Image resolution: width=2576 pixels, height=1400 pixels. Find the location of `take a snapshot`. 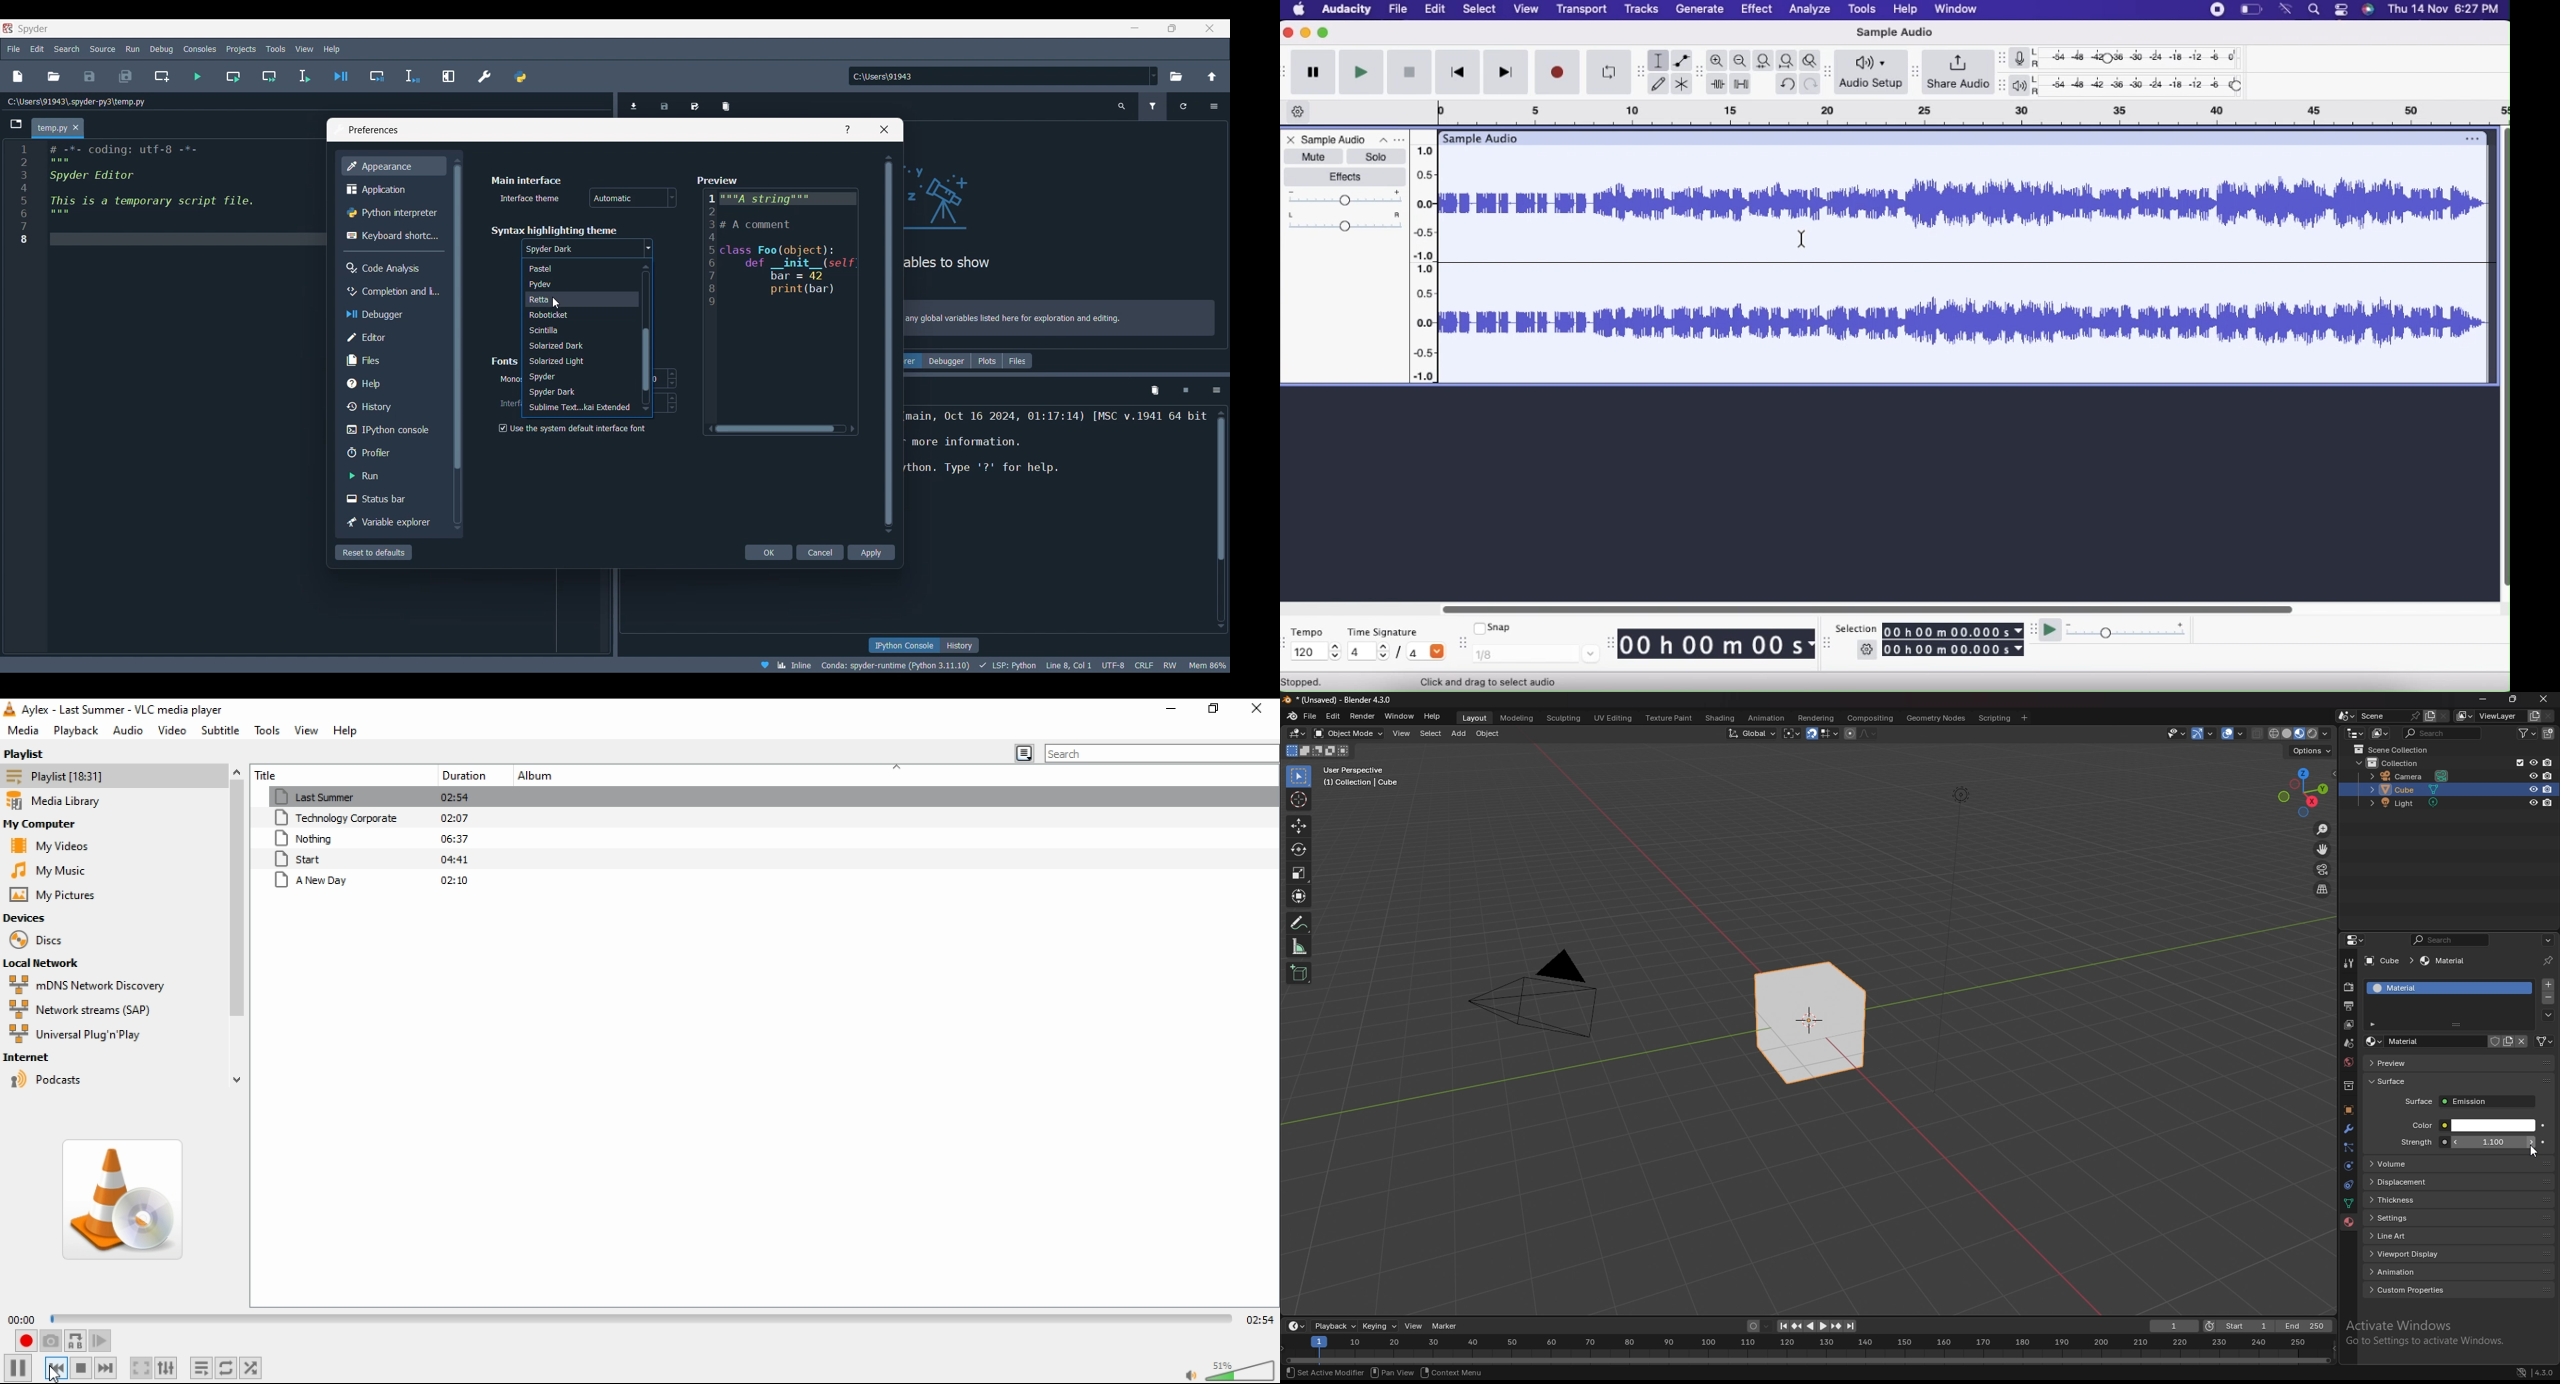

take a snapshot is located at coordinates (50, 1341).